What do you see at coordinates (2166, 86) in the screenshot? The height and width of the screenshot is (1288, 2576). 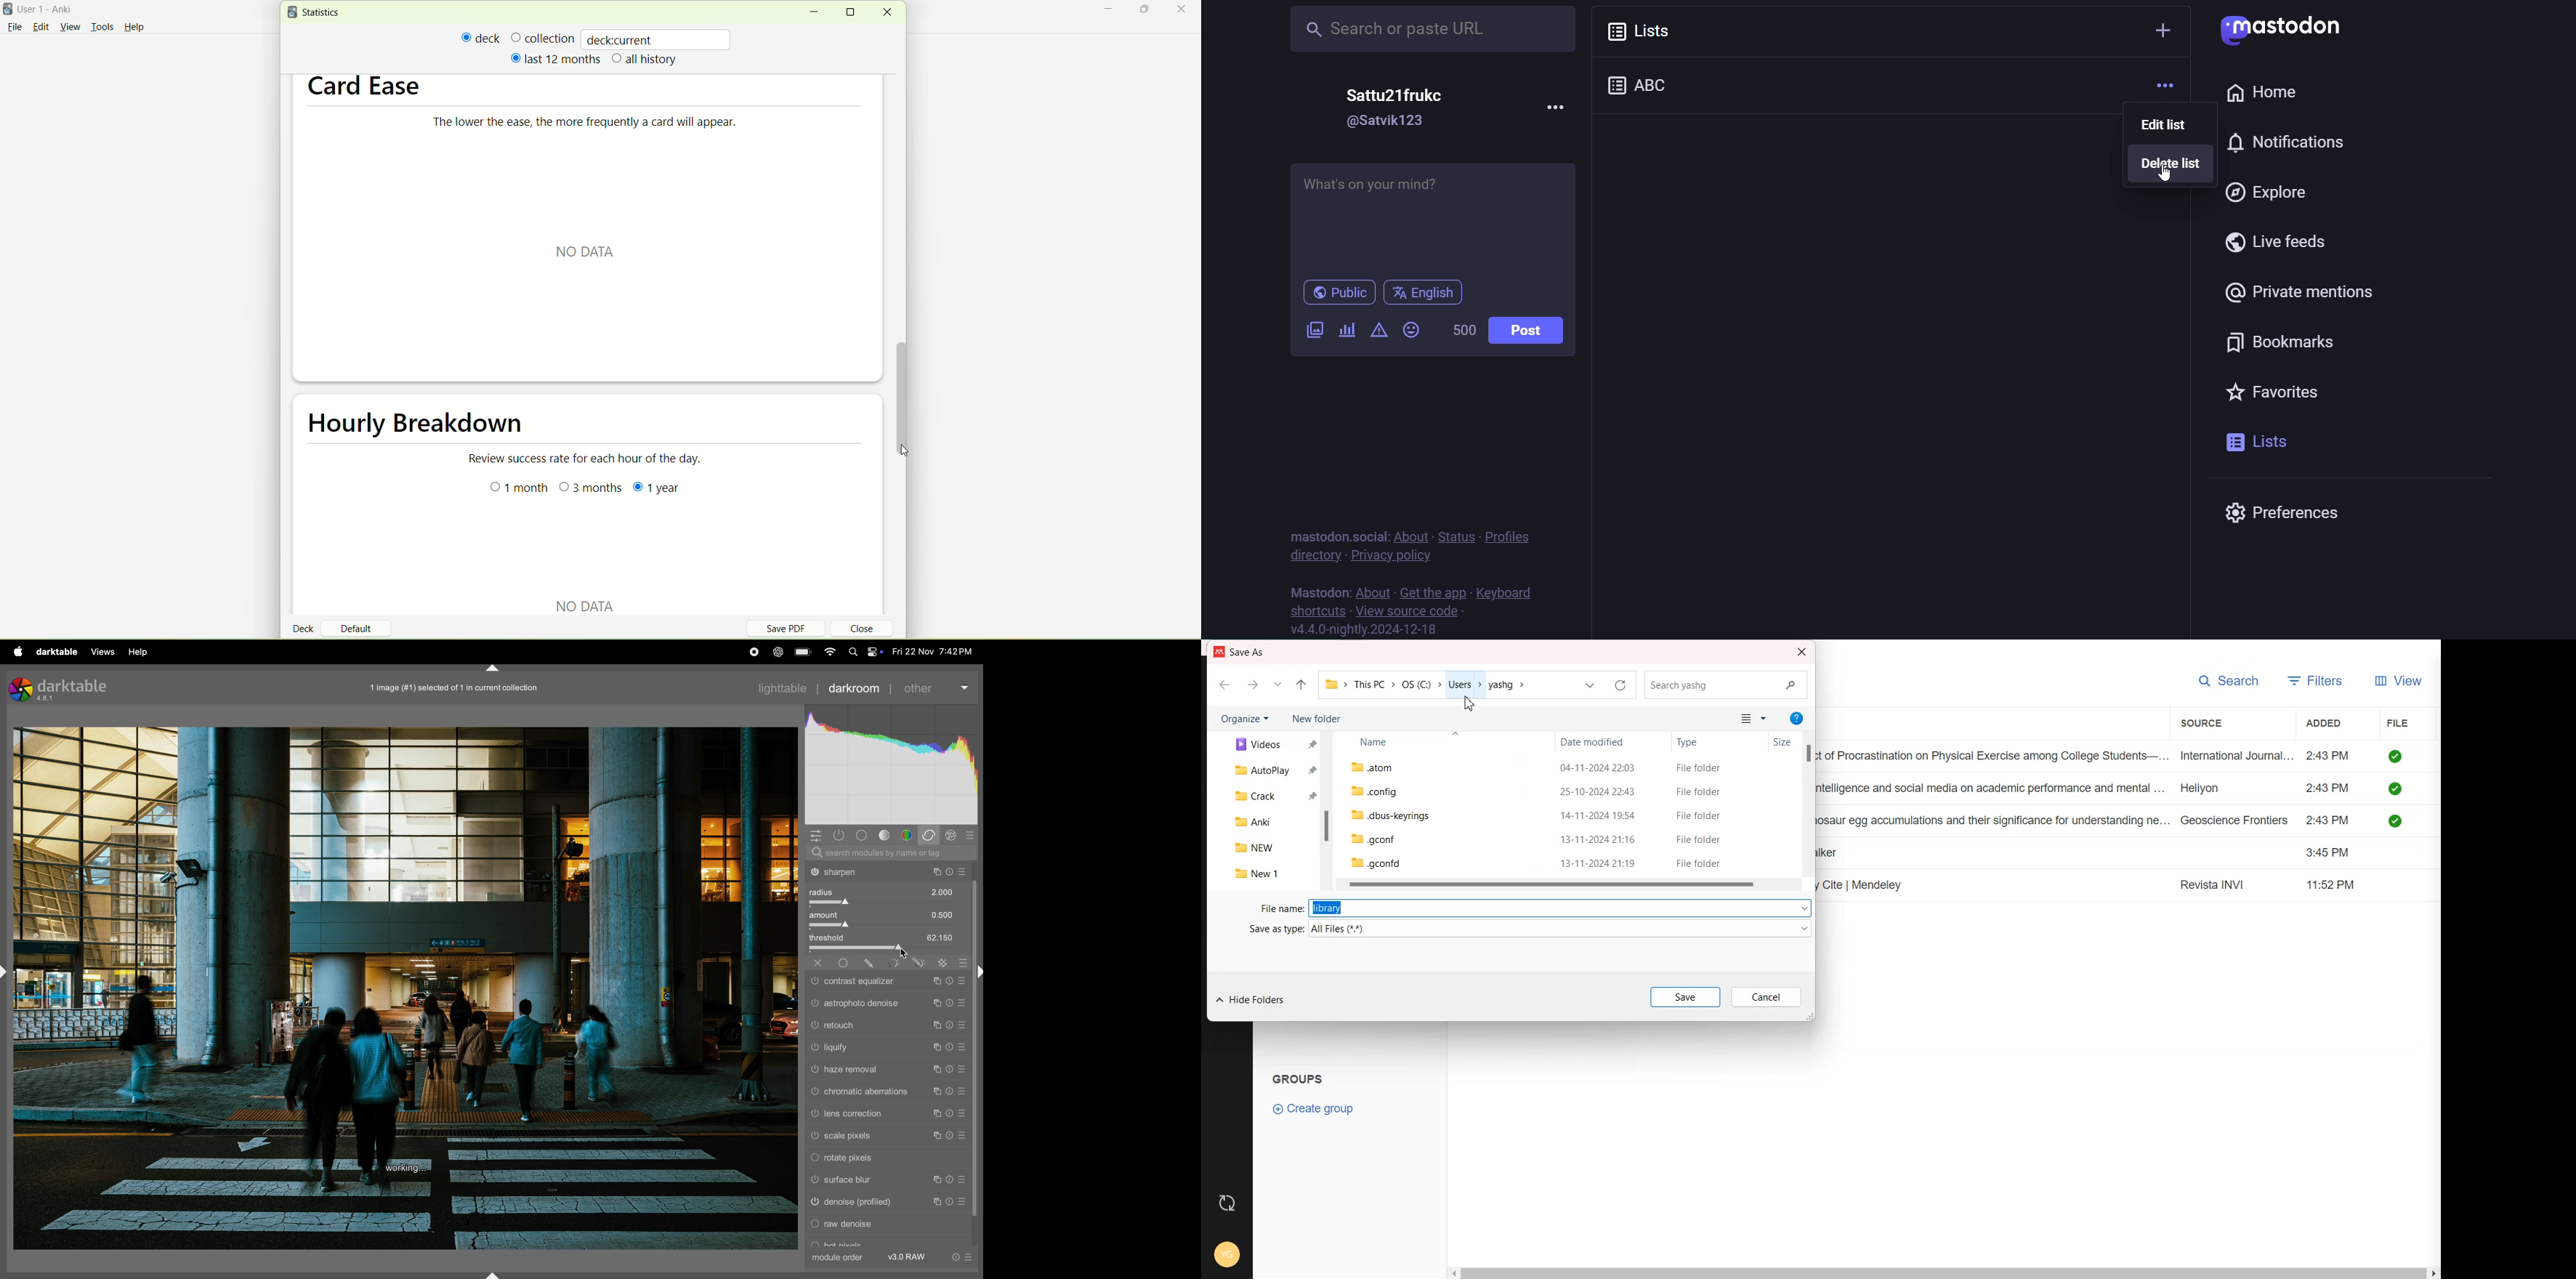 I see `more` at bounding box center [2166, 86].